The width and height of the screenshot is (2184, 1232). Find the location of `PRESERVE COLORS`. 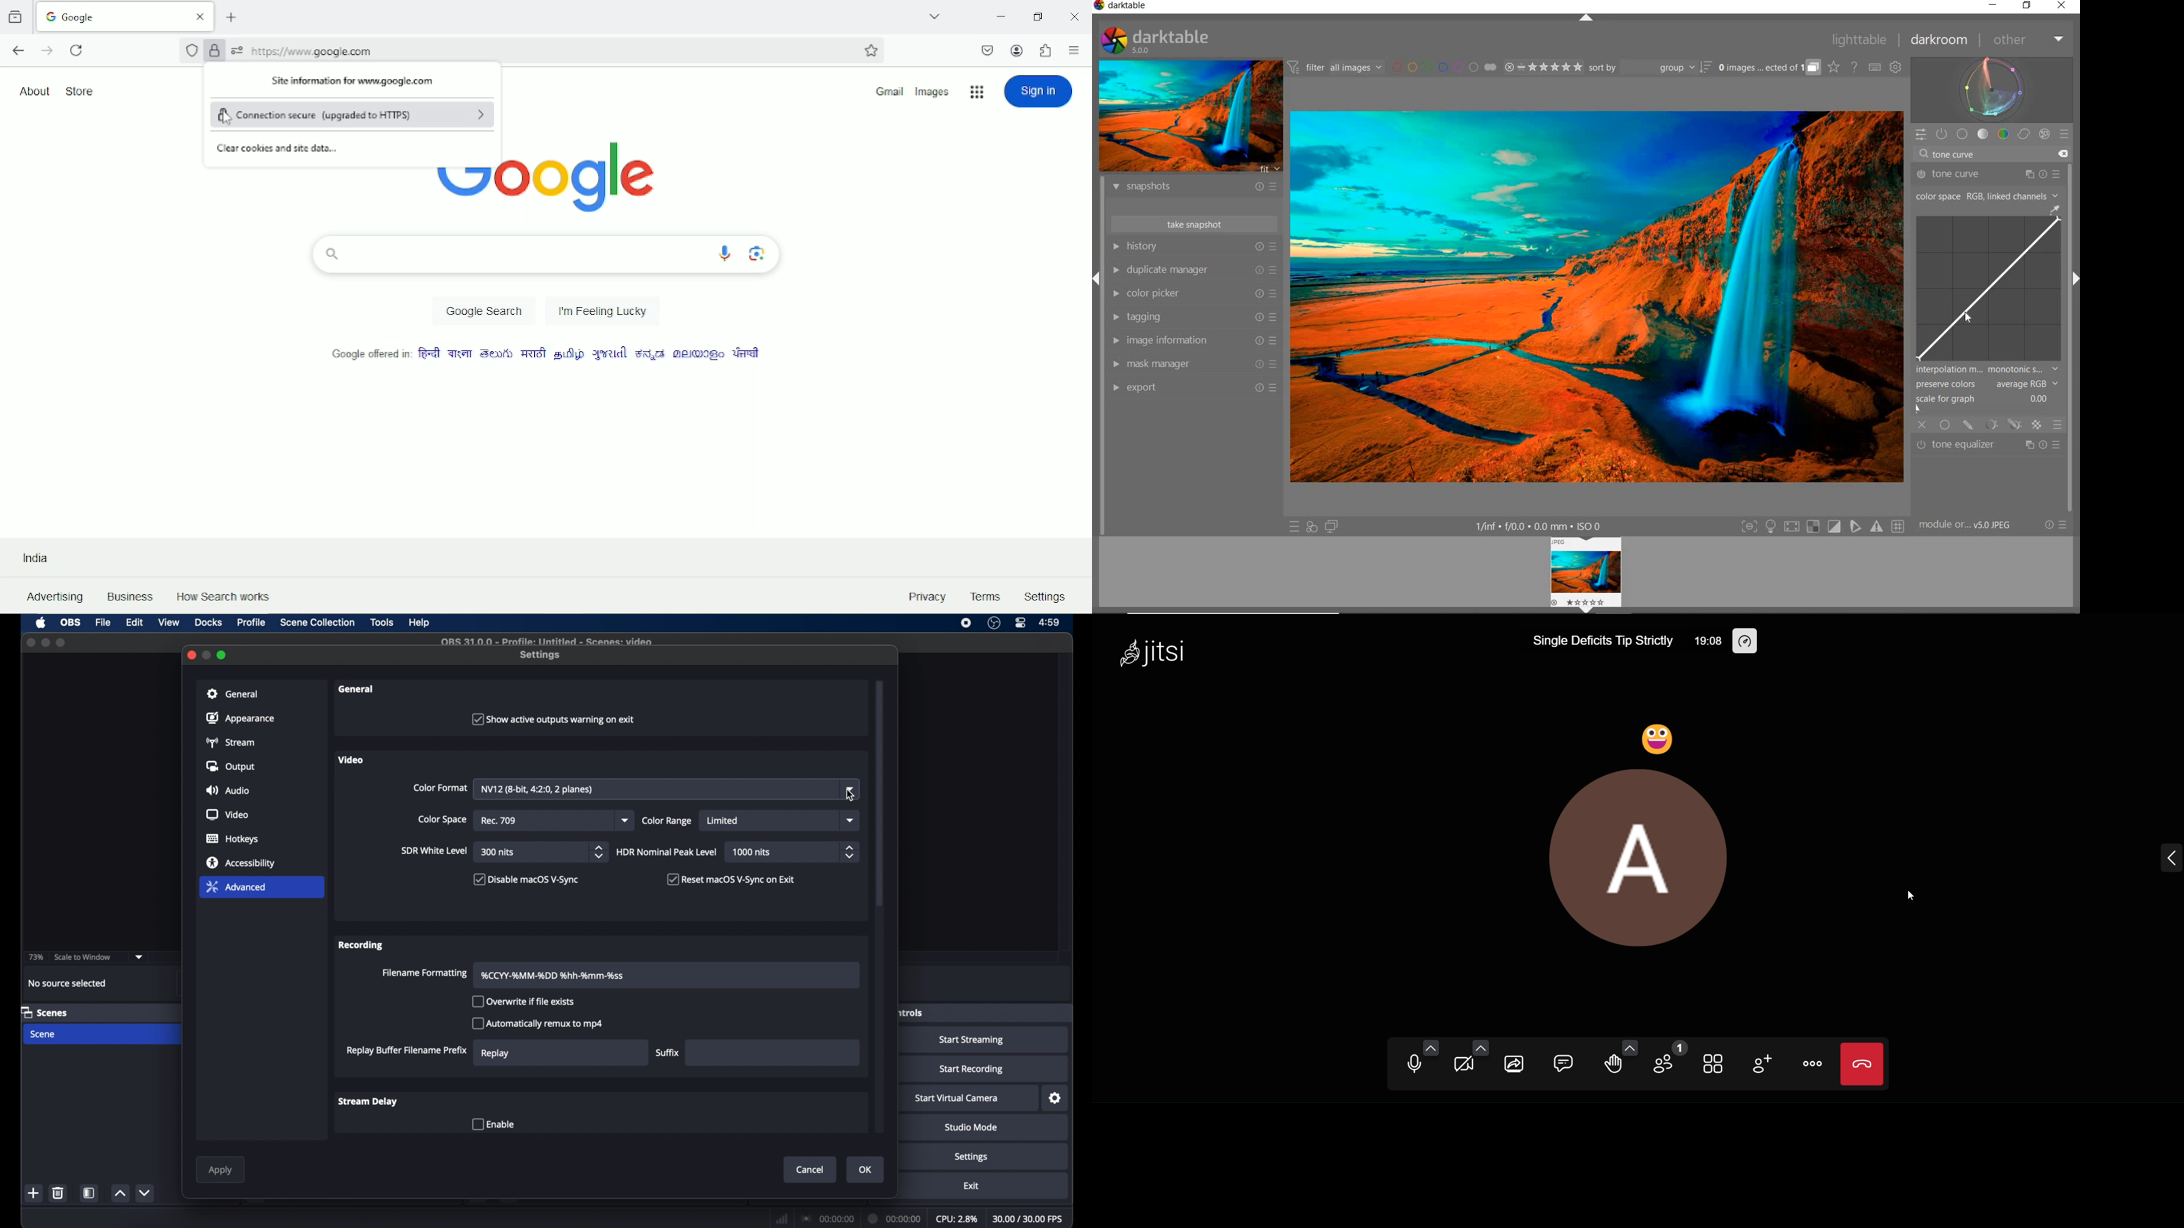

PRESERVE COLORS is located at coordinates (1989, 385).